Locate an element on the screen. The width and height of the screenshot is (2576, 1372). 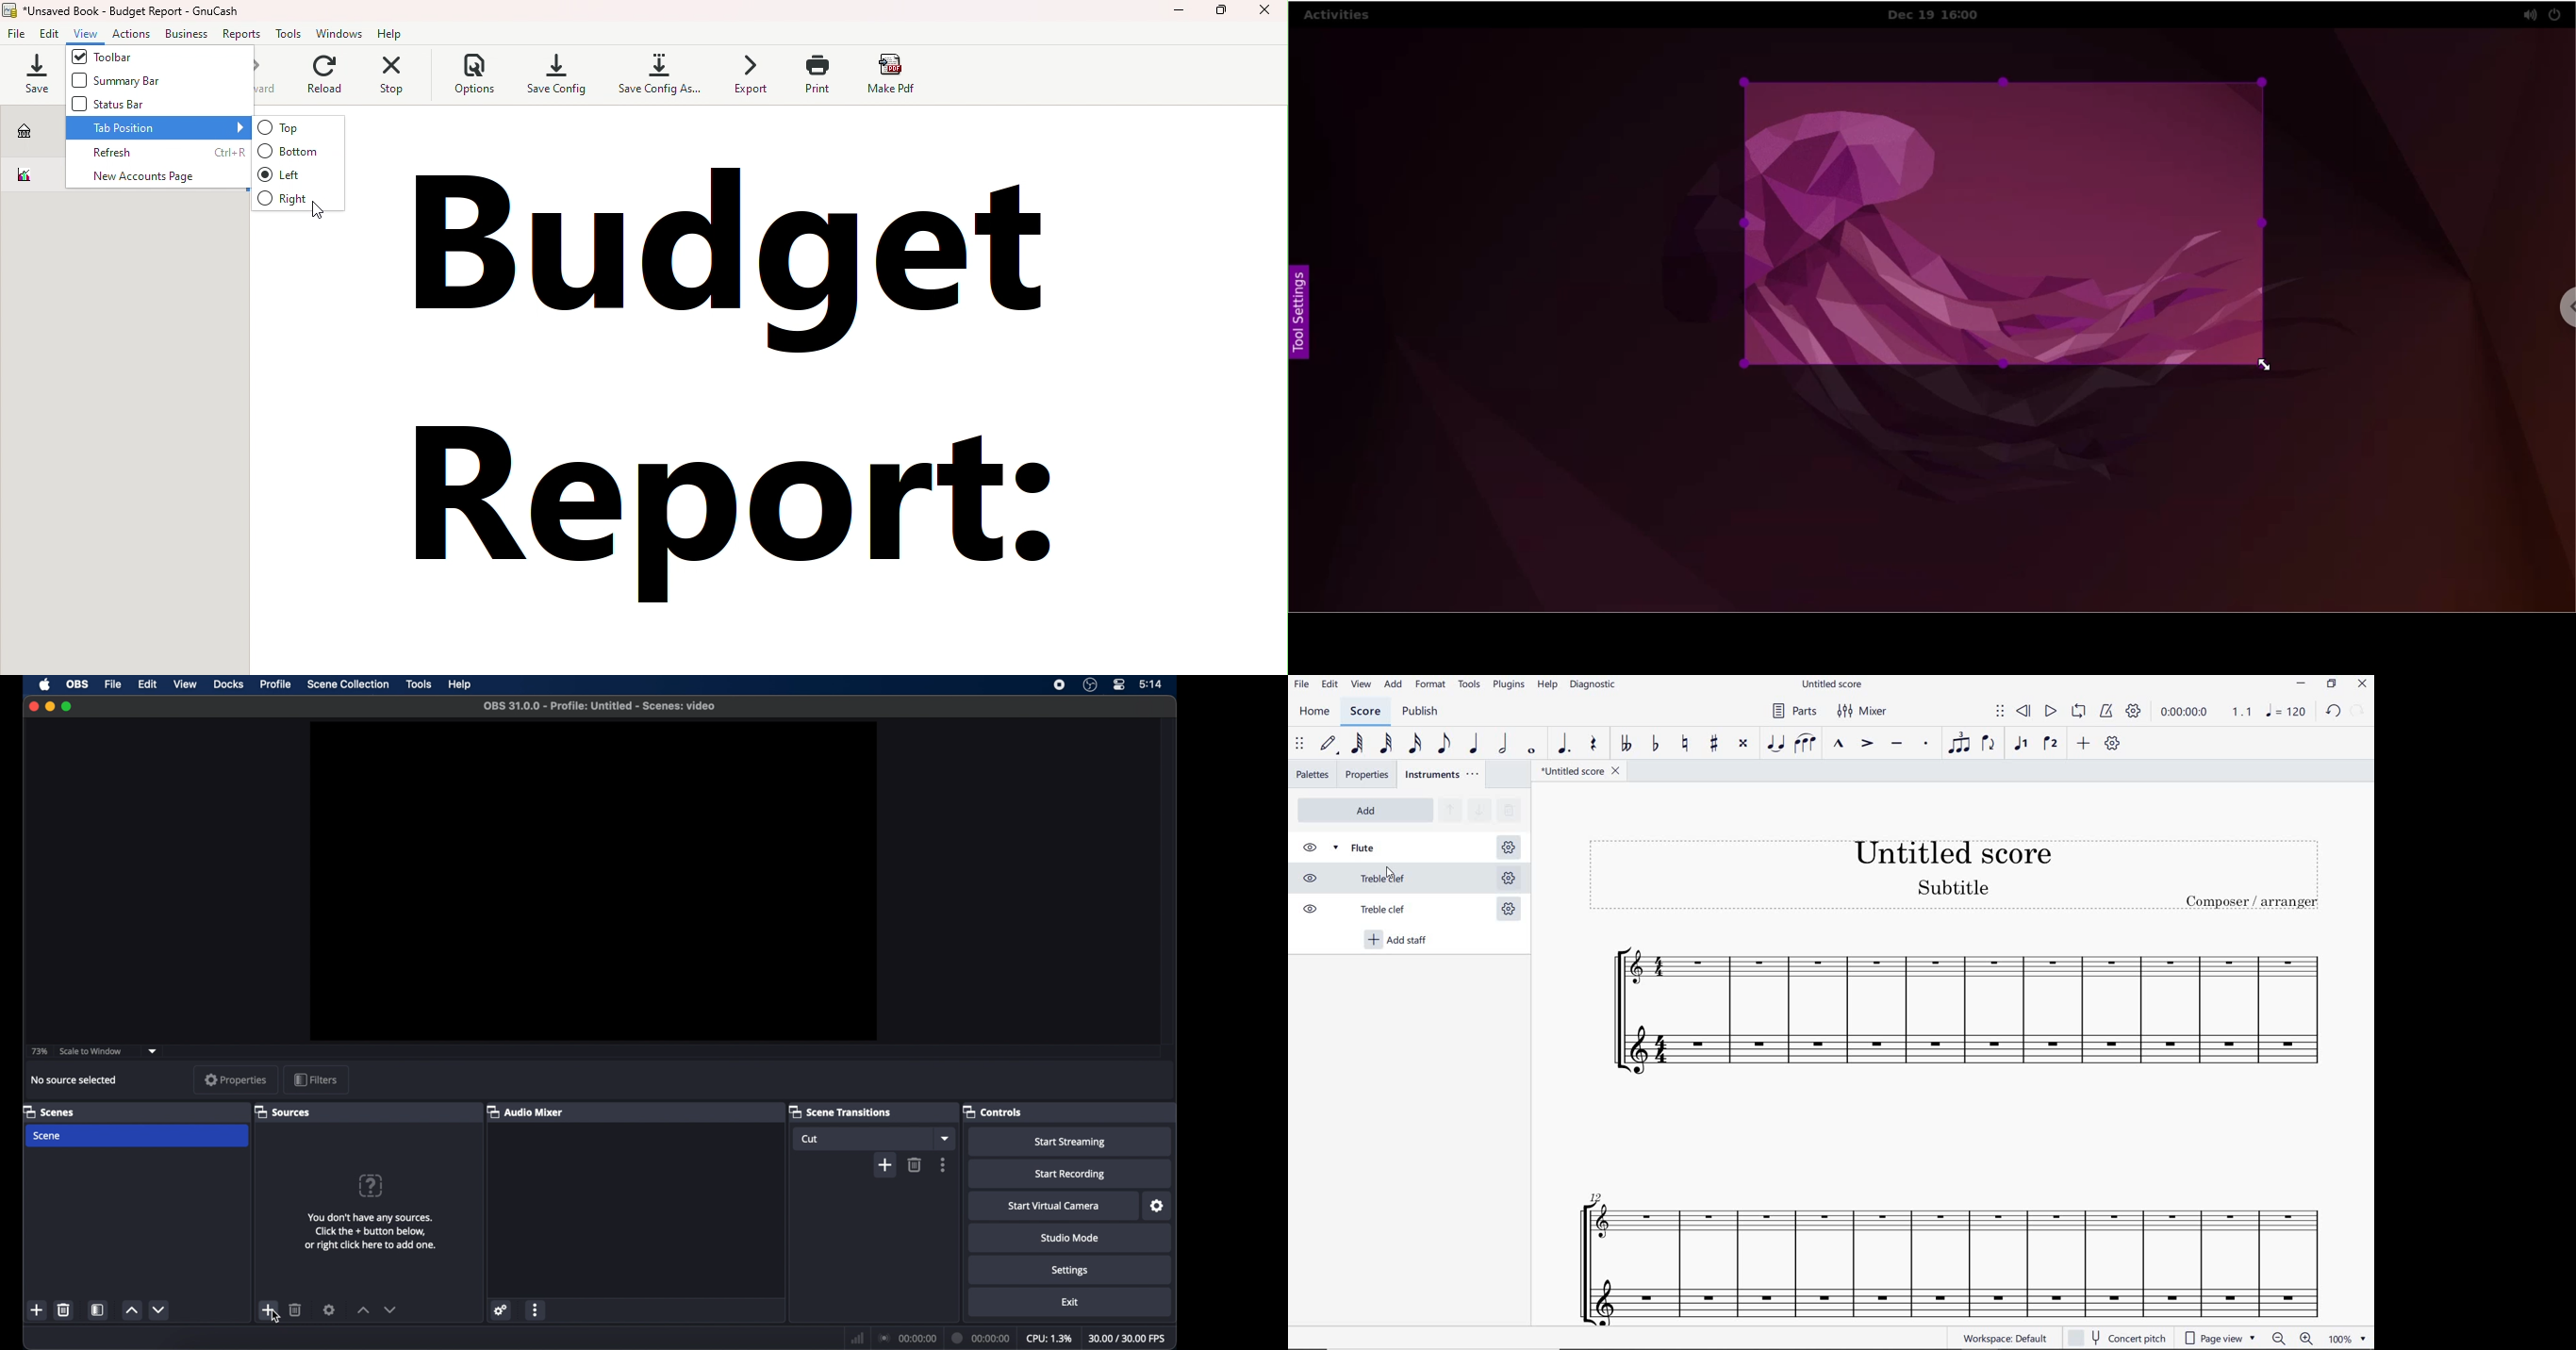
PLAYBACK SETTINGS is located at coordinates (2133, 712).